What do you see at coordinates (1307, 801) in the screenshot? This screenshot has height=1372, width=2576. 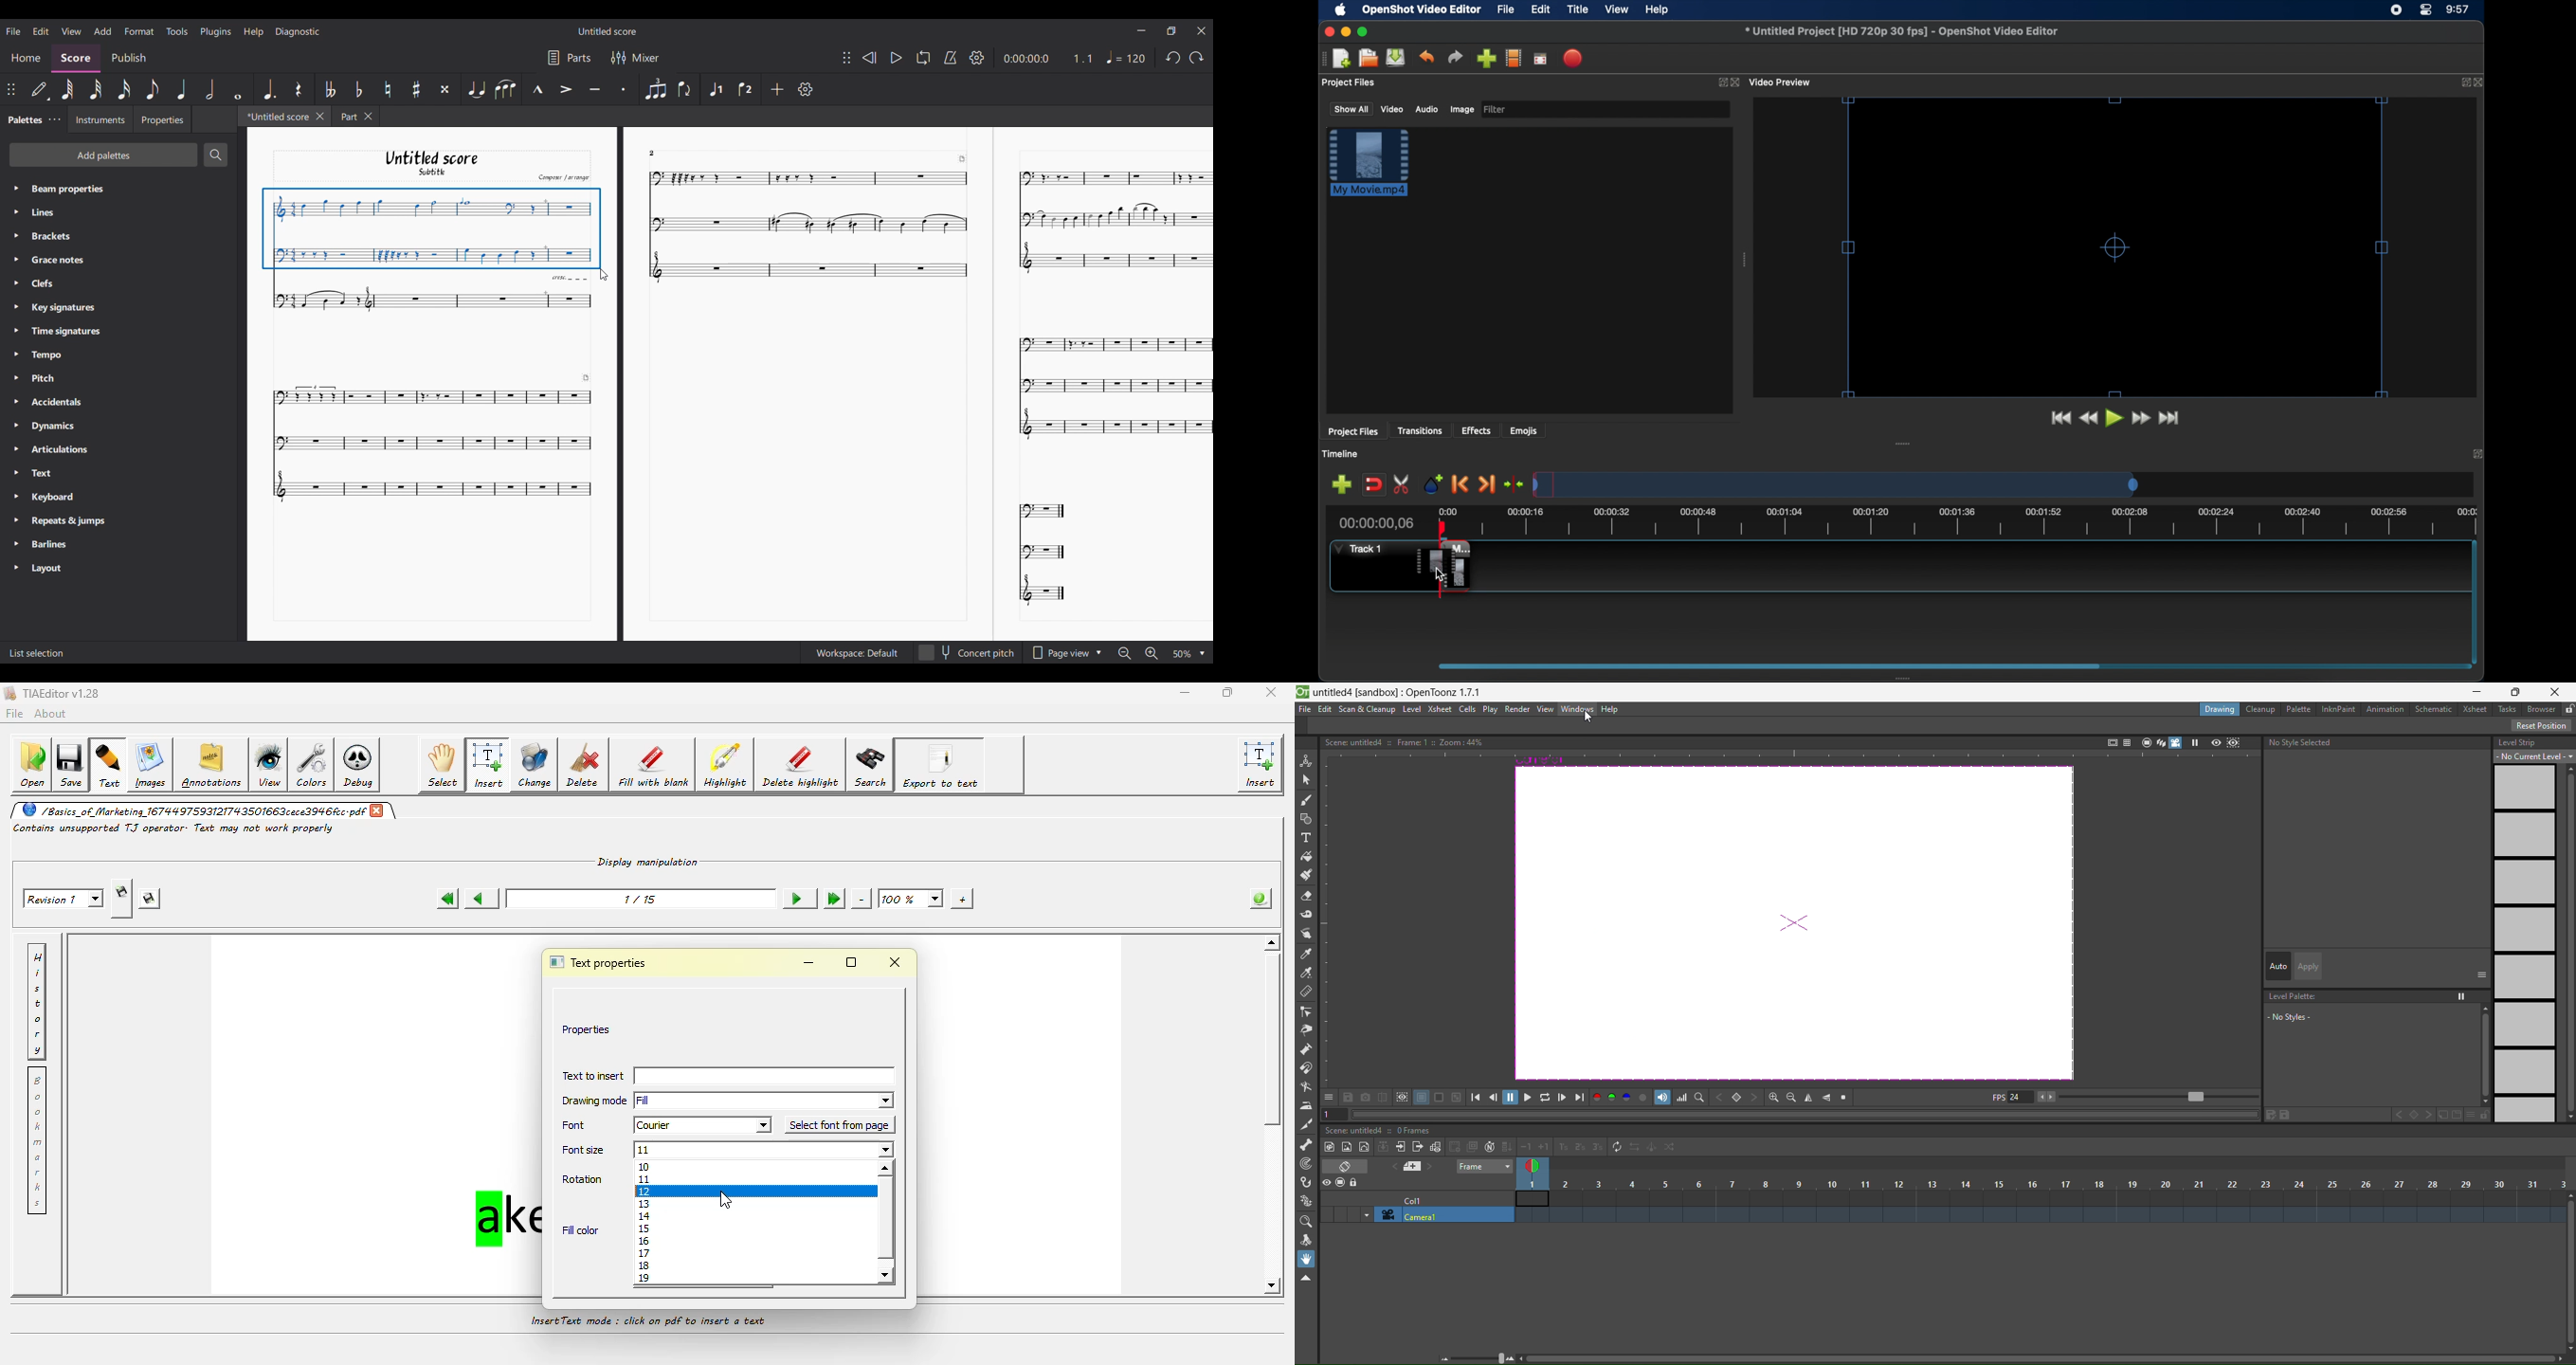 I see `brush tool` at bounding box center [1307, 801].